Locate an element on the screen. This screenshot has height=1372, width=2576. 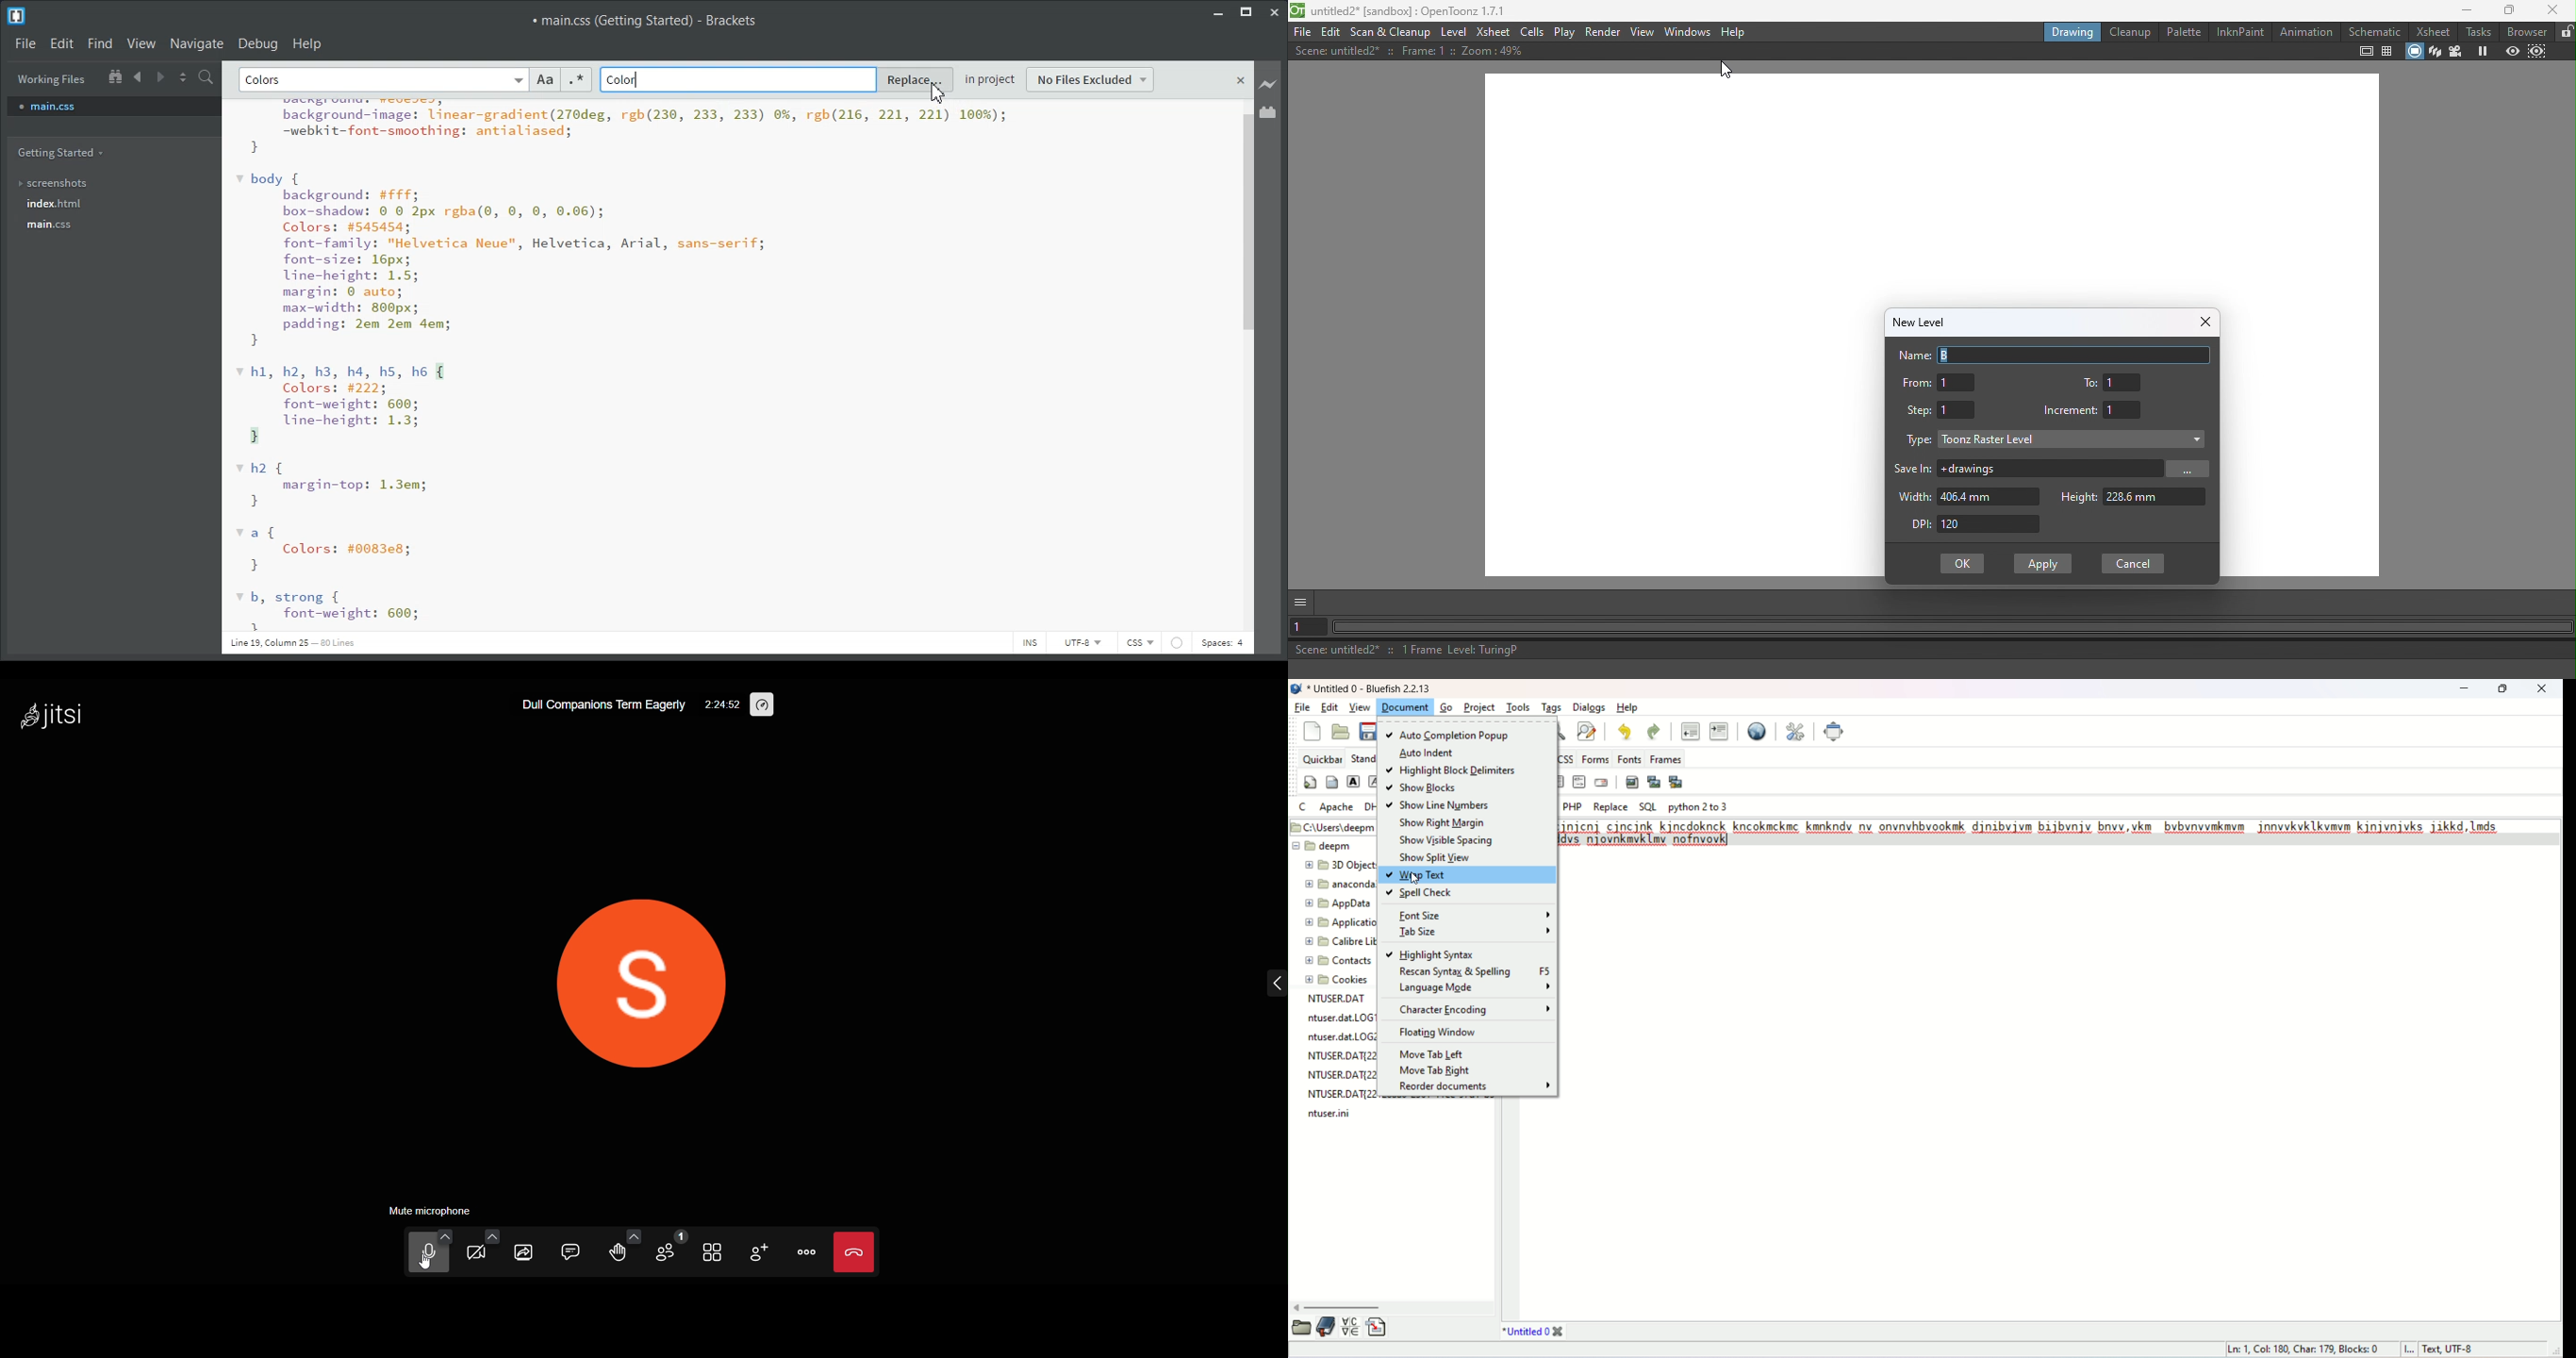
Type is located at coordinates (1921, 440).